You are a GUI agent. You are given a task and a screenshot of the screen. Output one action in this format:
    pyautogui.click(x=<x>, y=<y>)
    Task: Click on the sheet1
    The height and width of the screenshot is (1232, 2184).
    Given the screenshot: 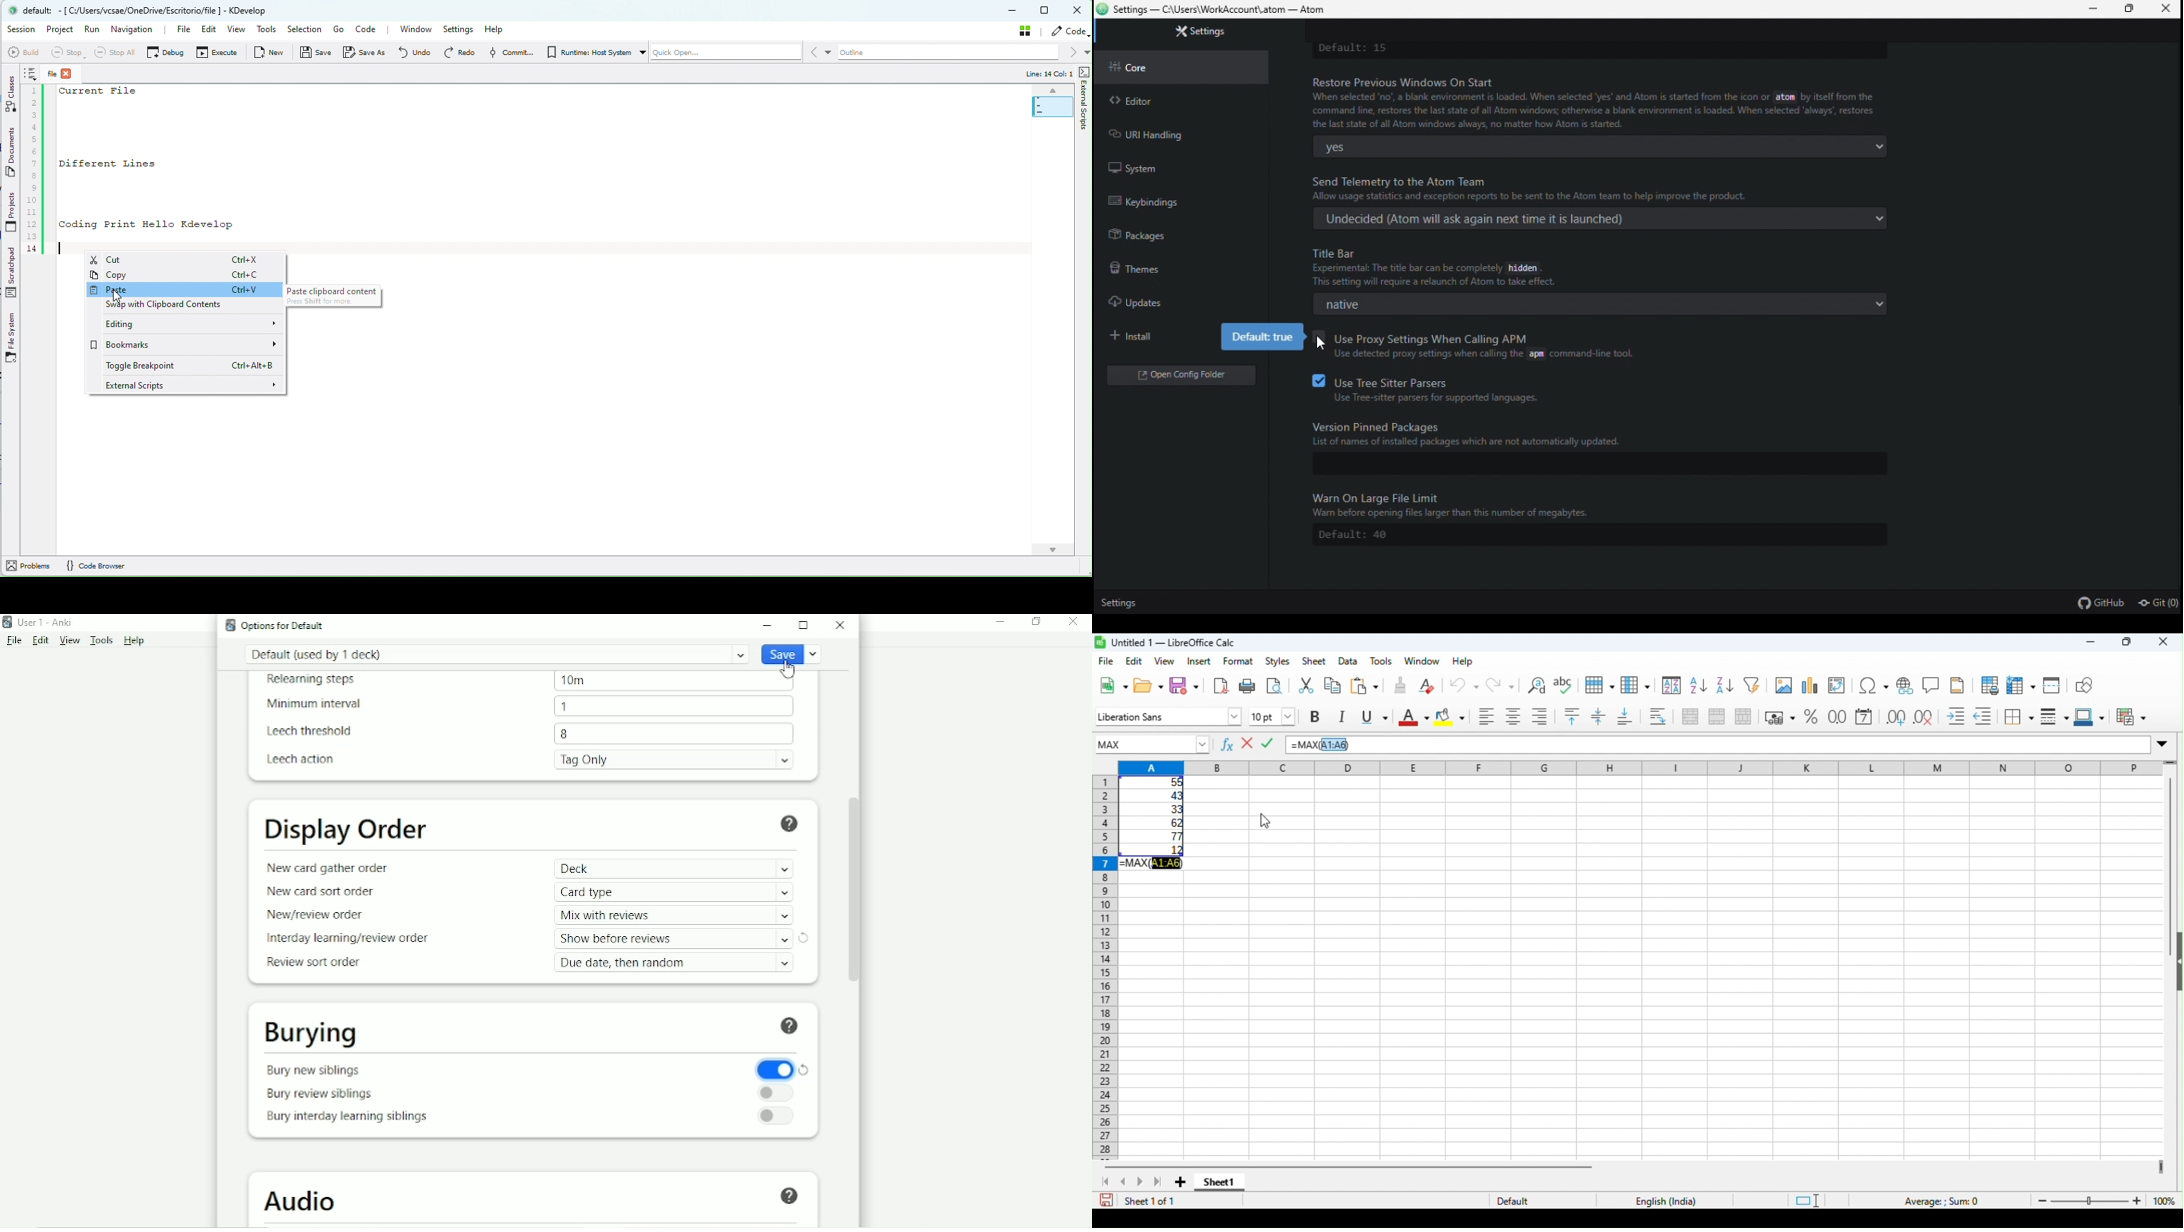 What is the action you would take?
    pyautogui.click(x=1220, y=1184)
    